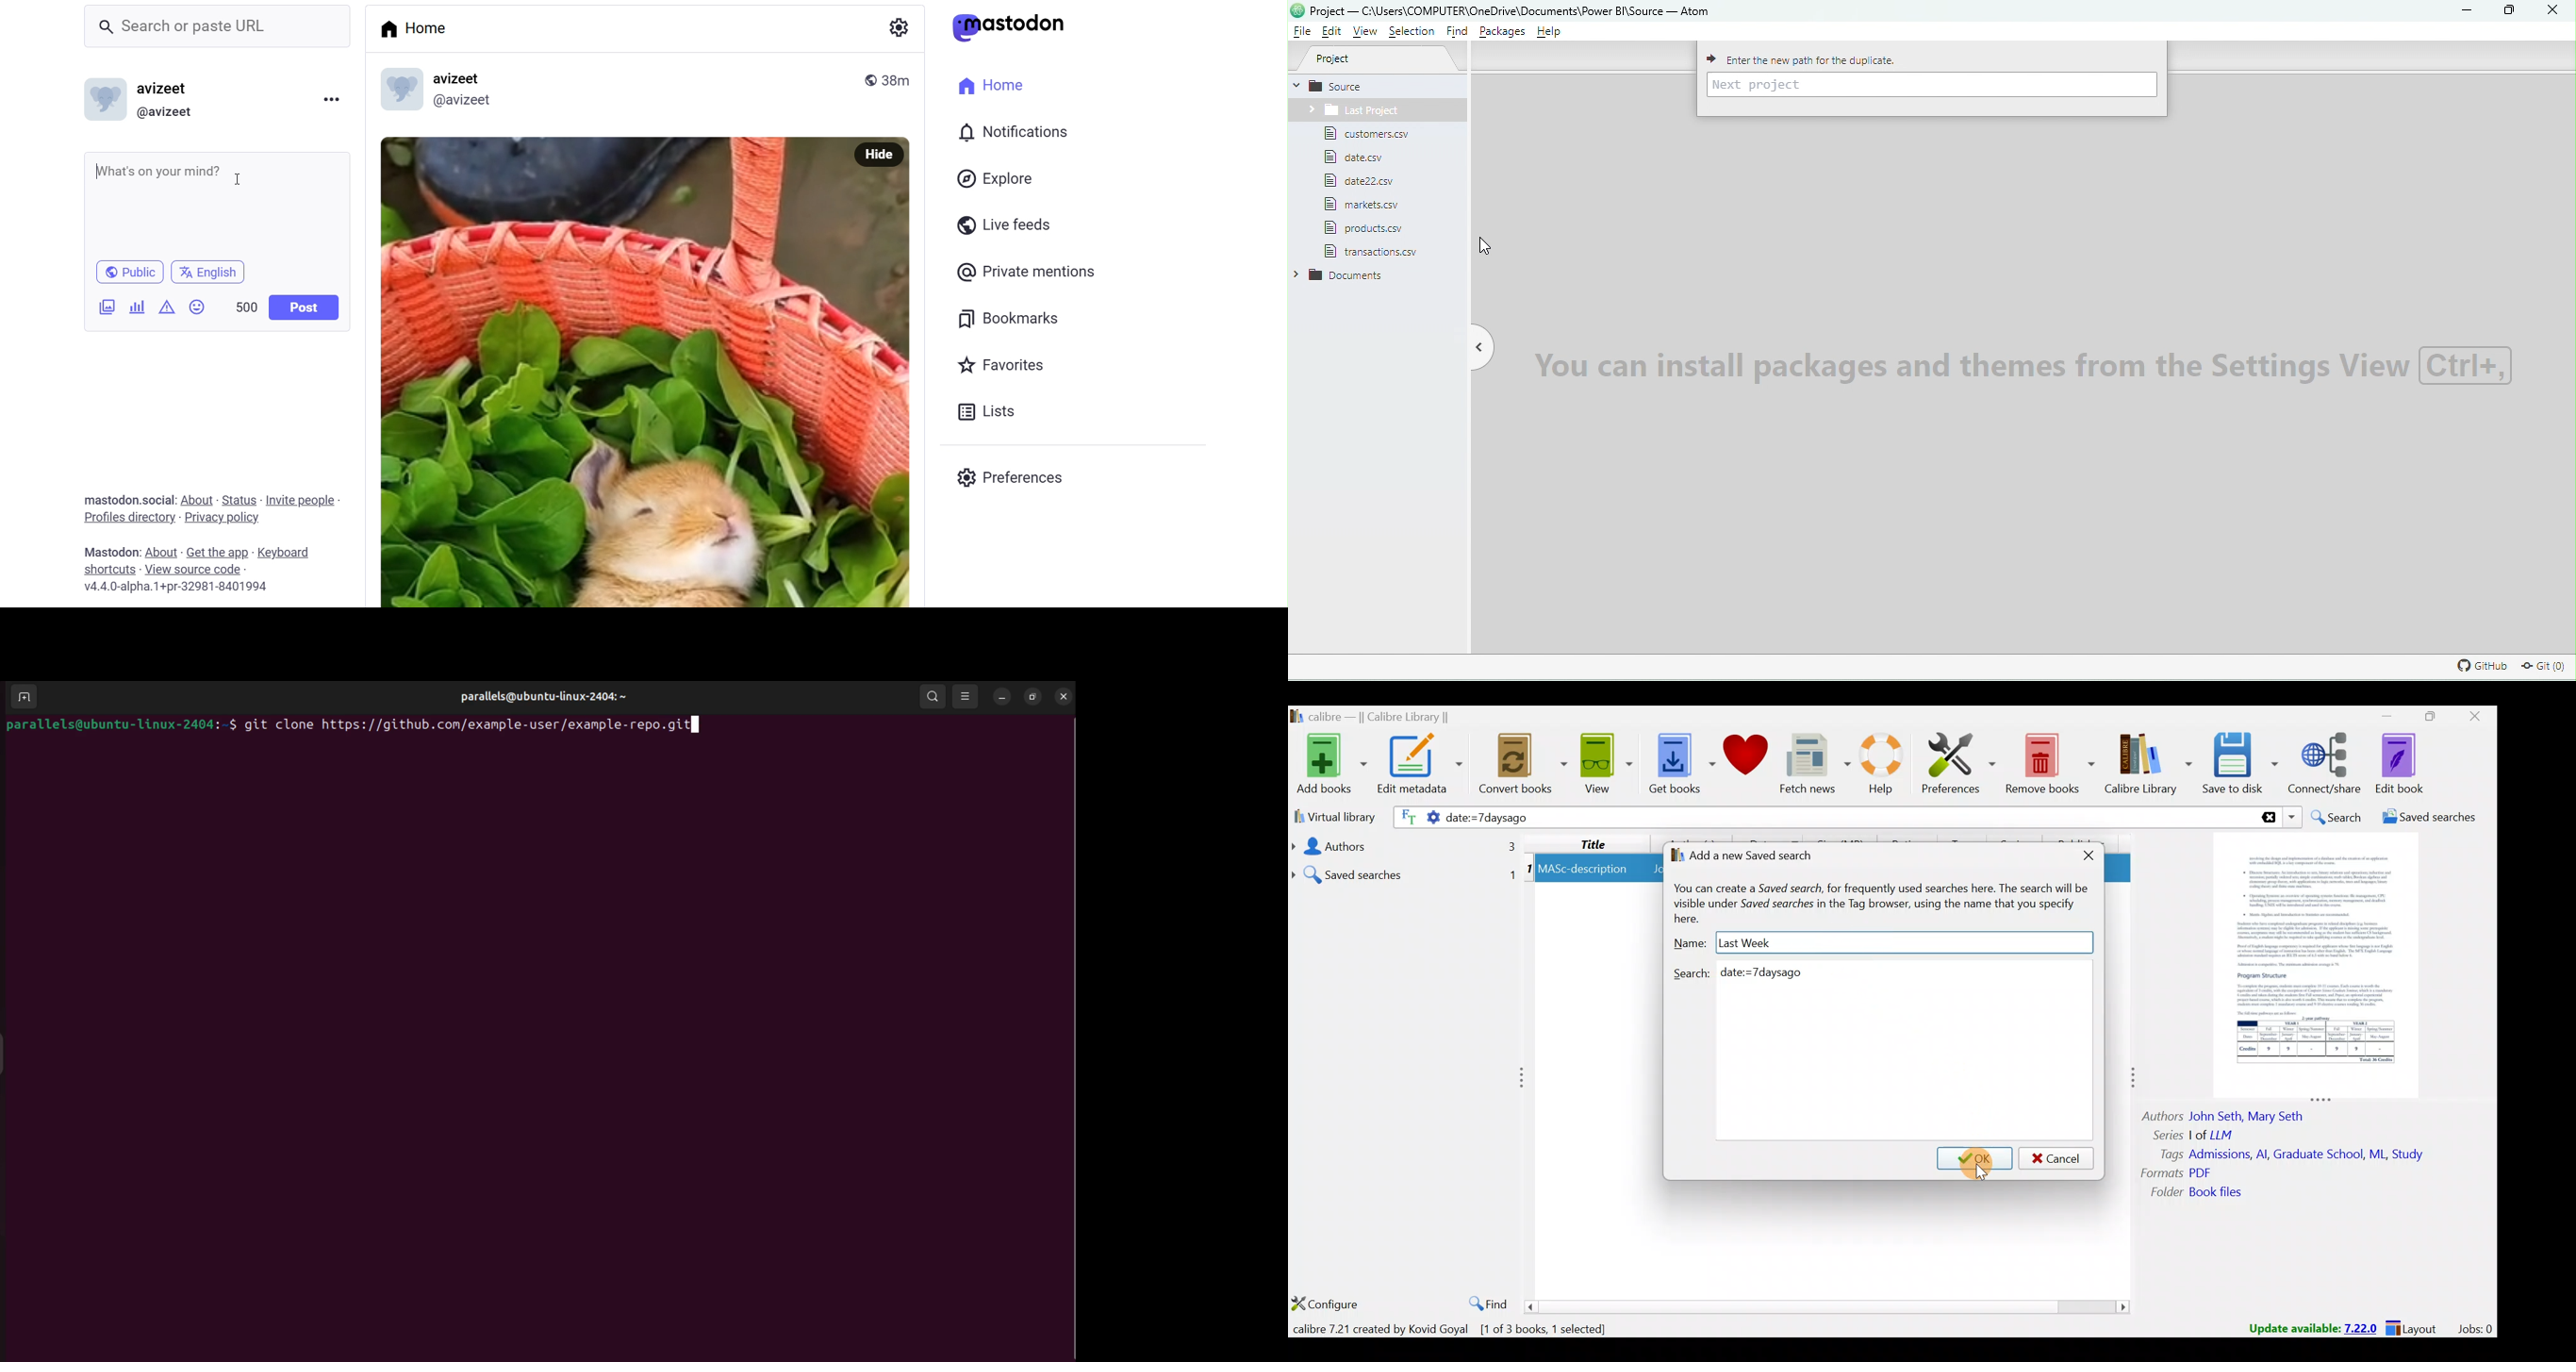  What do you see at coordinates (1415, 819) in the screenshot?
I see `Search settings` at bounding box center [1415, 819].